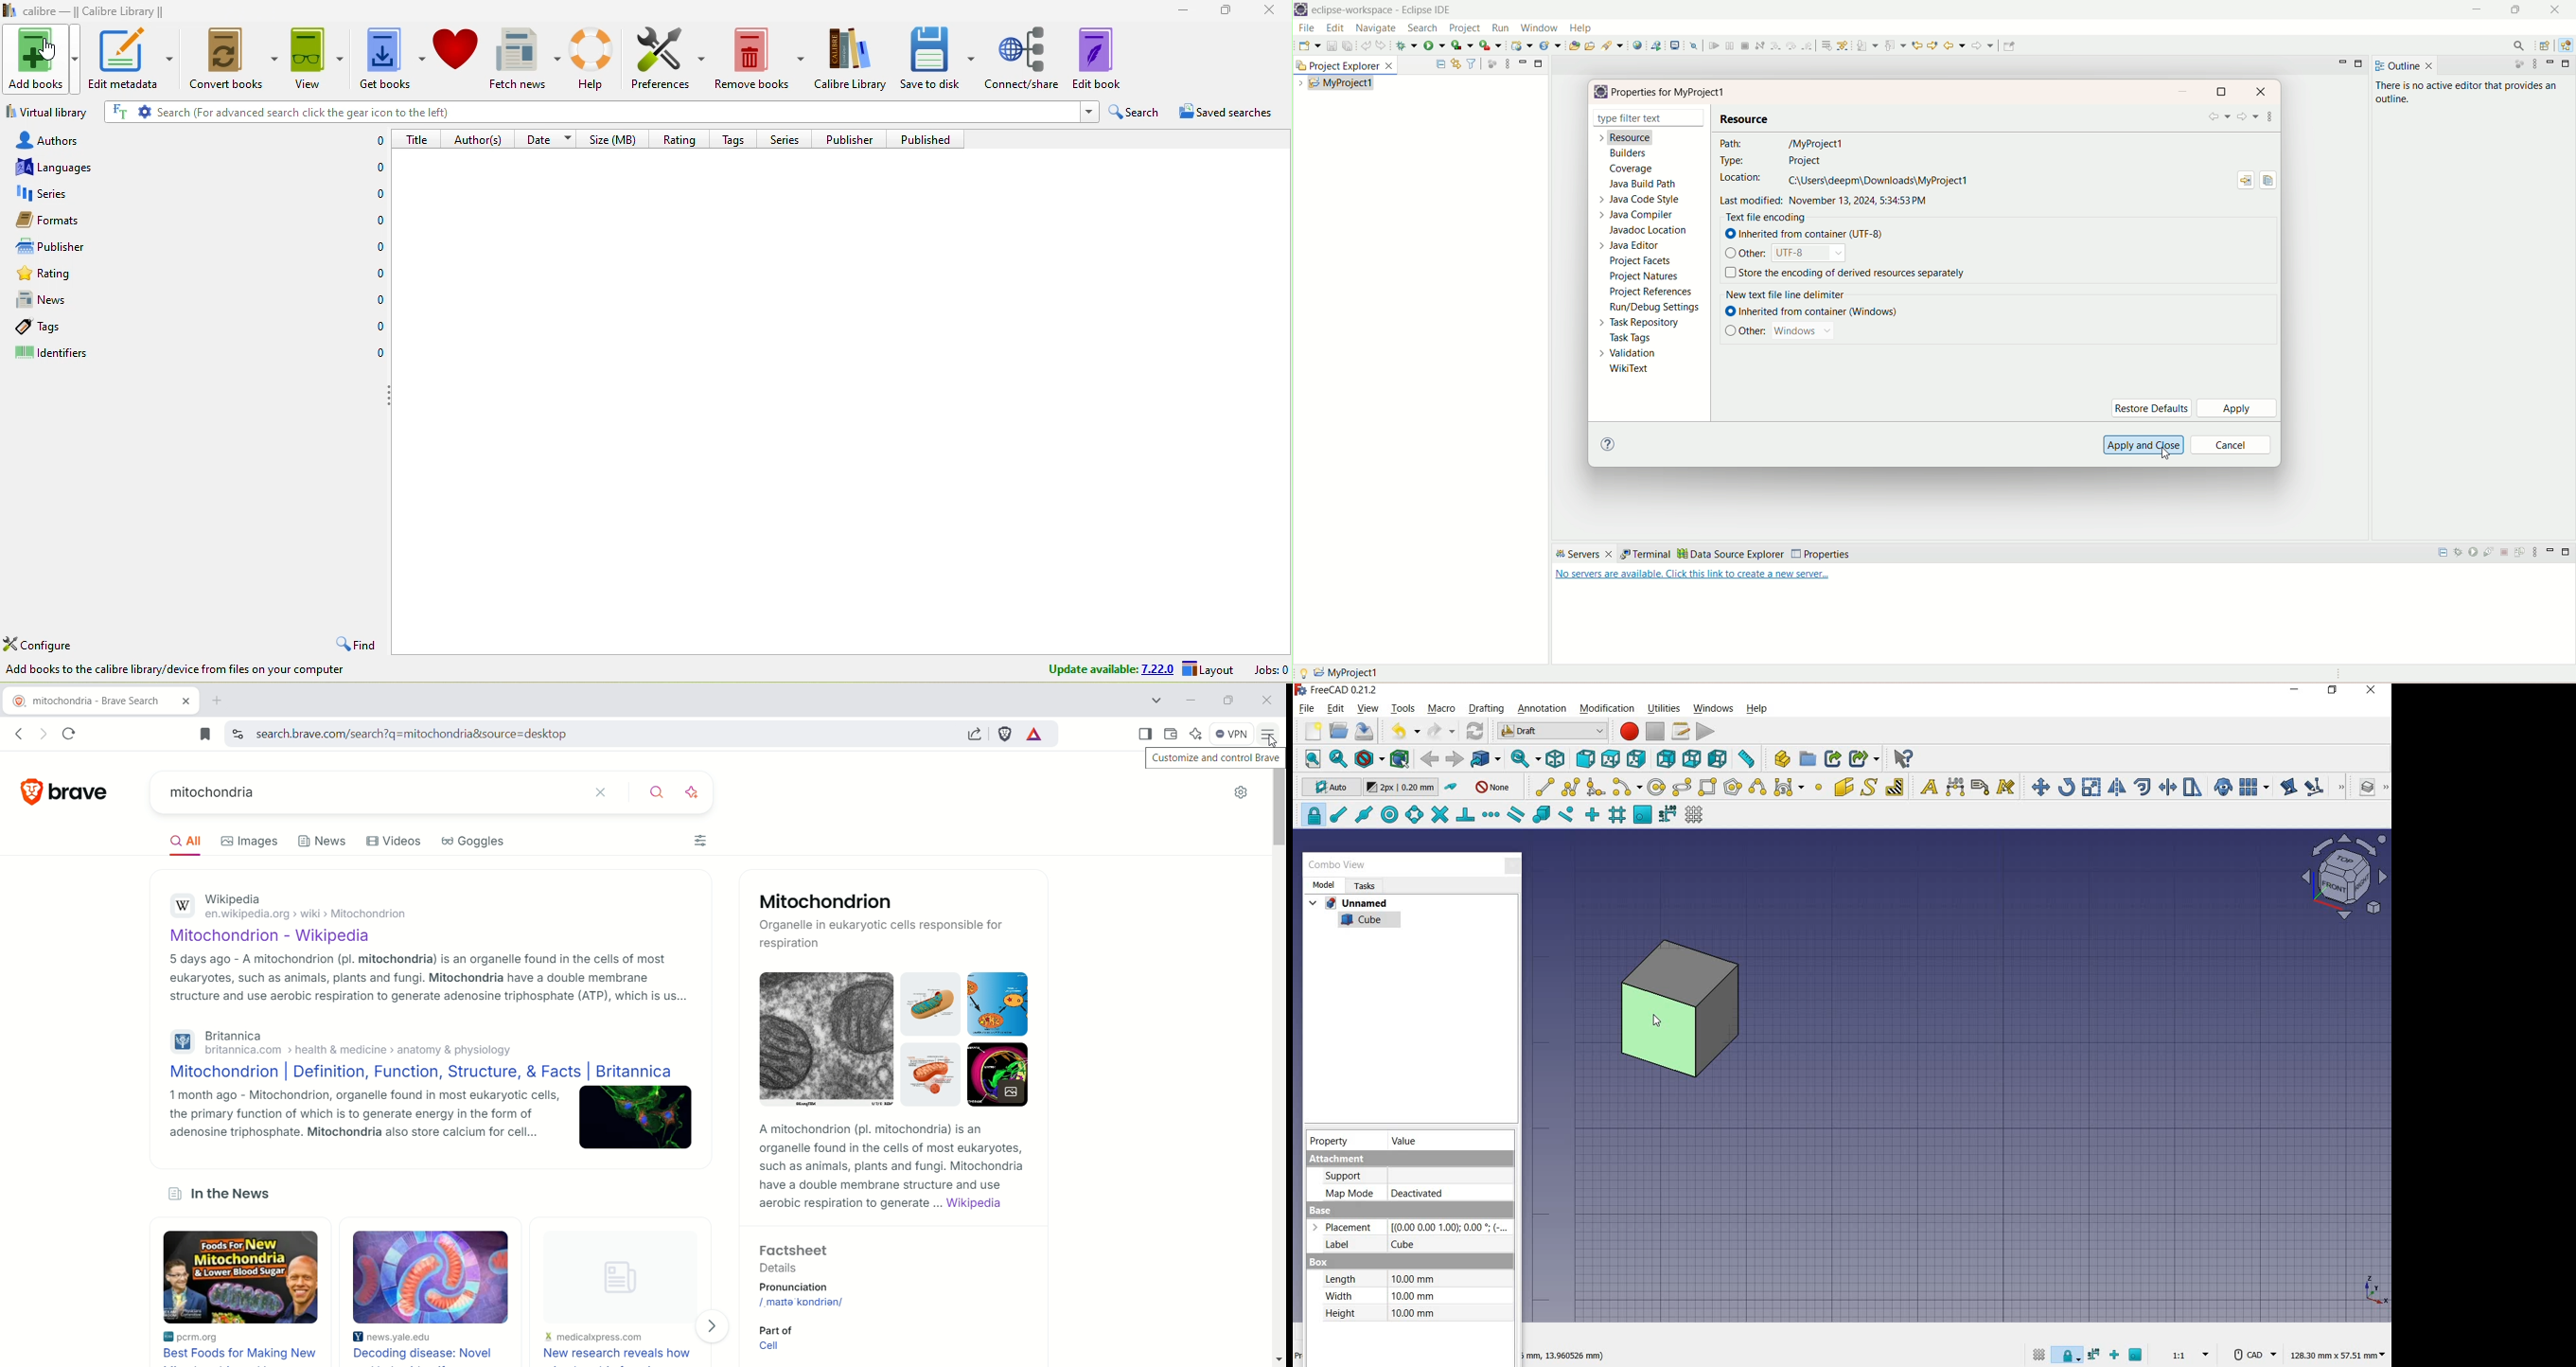  What do you see at coordinates (2386, 788) in the screenshot?
I see `draft utility tools` at bounding box center [2386, 788].